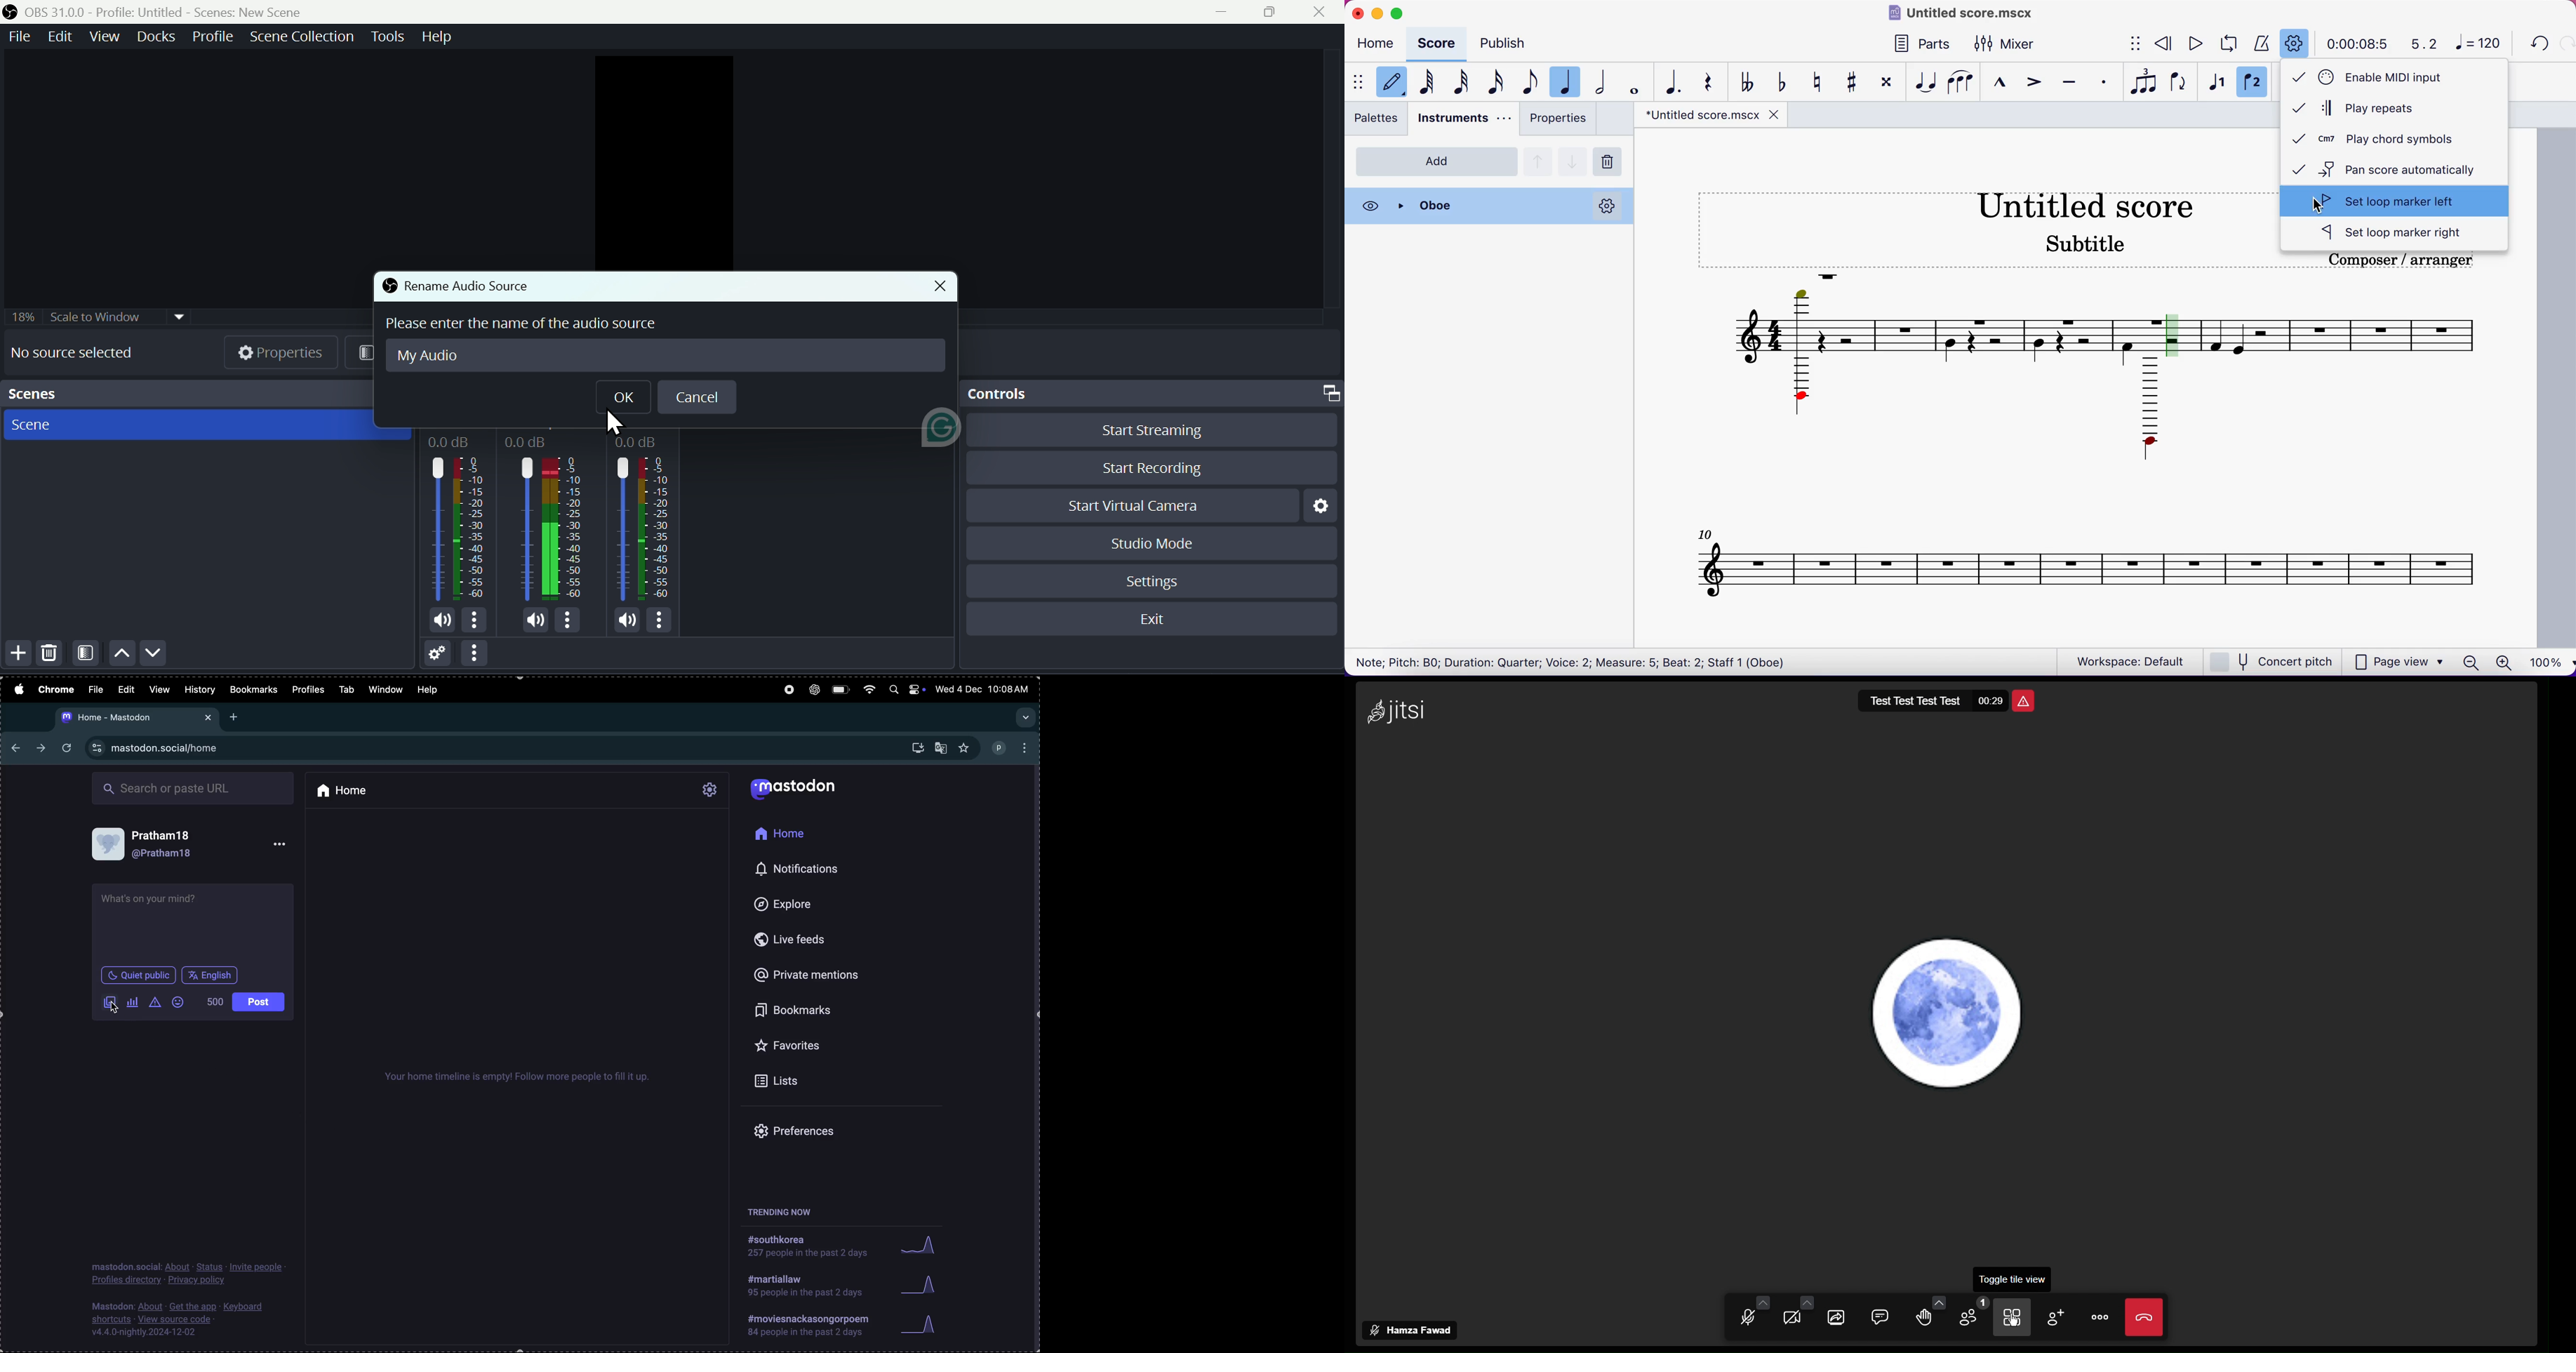 This screenshot has width=2576, height=1372. Describe the element at coordinates (285, 355) in the screenshot. I see `Properties` at that location.